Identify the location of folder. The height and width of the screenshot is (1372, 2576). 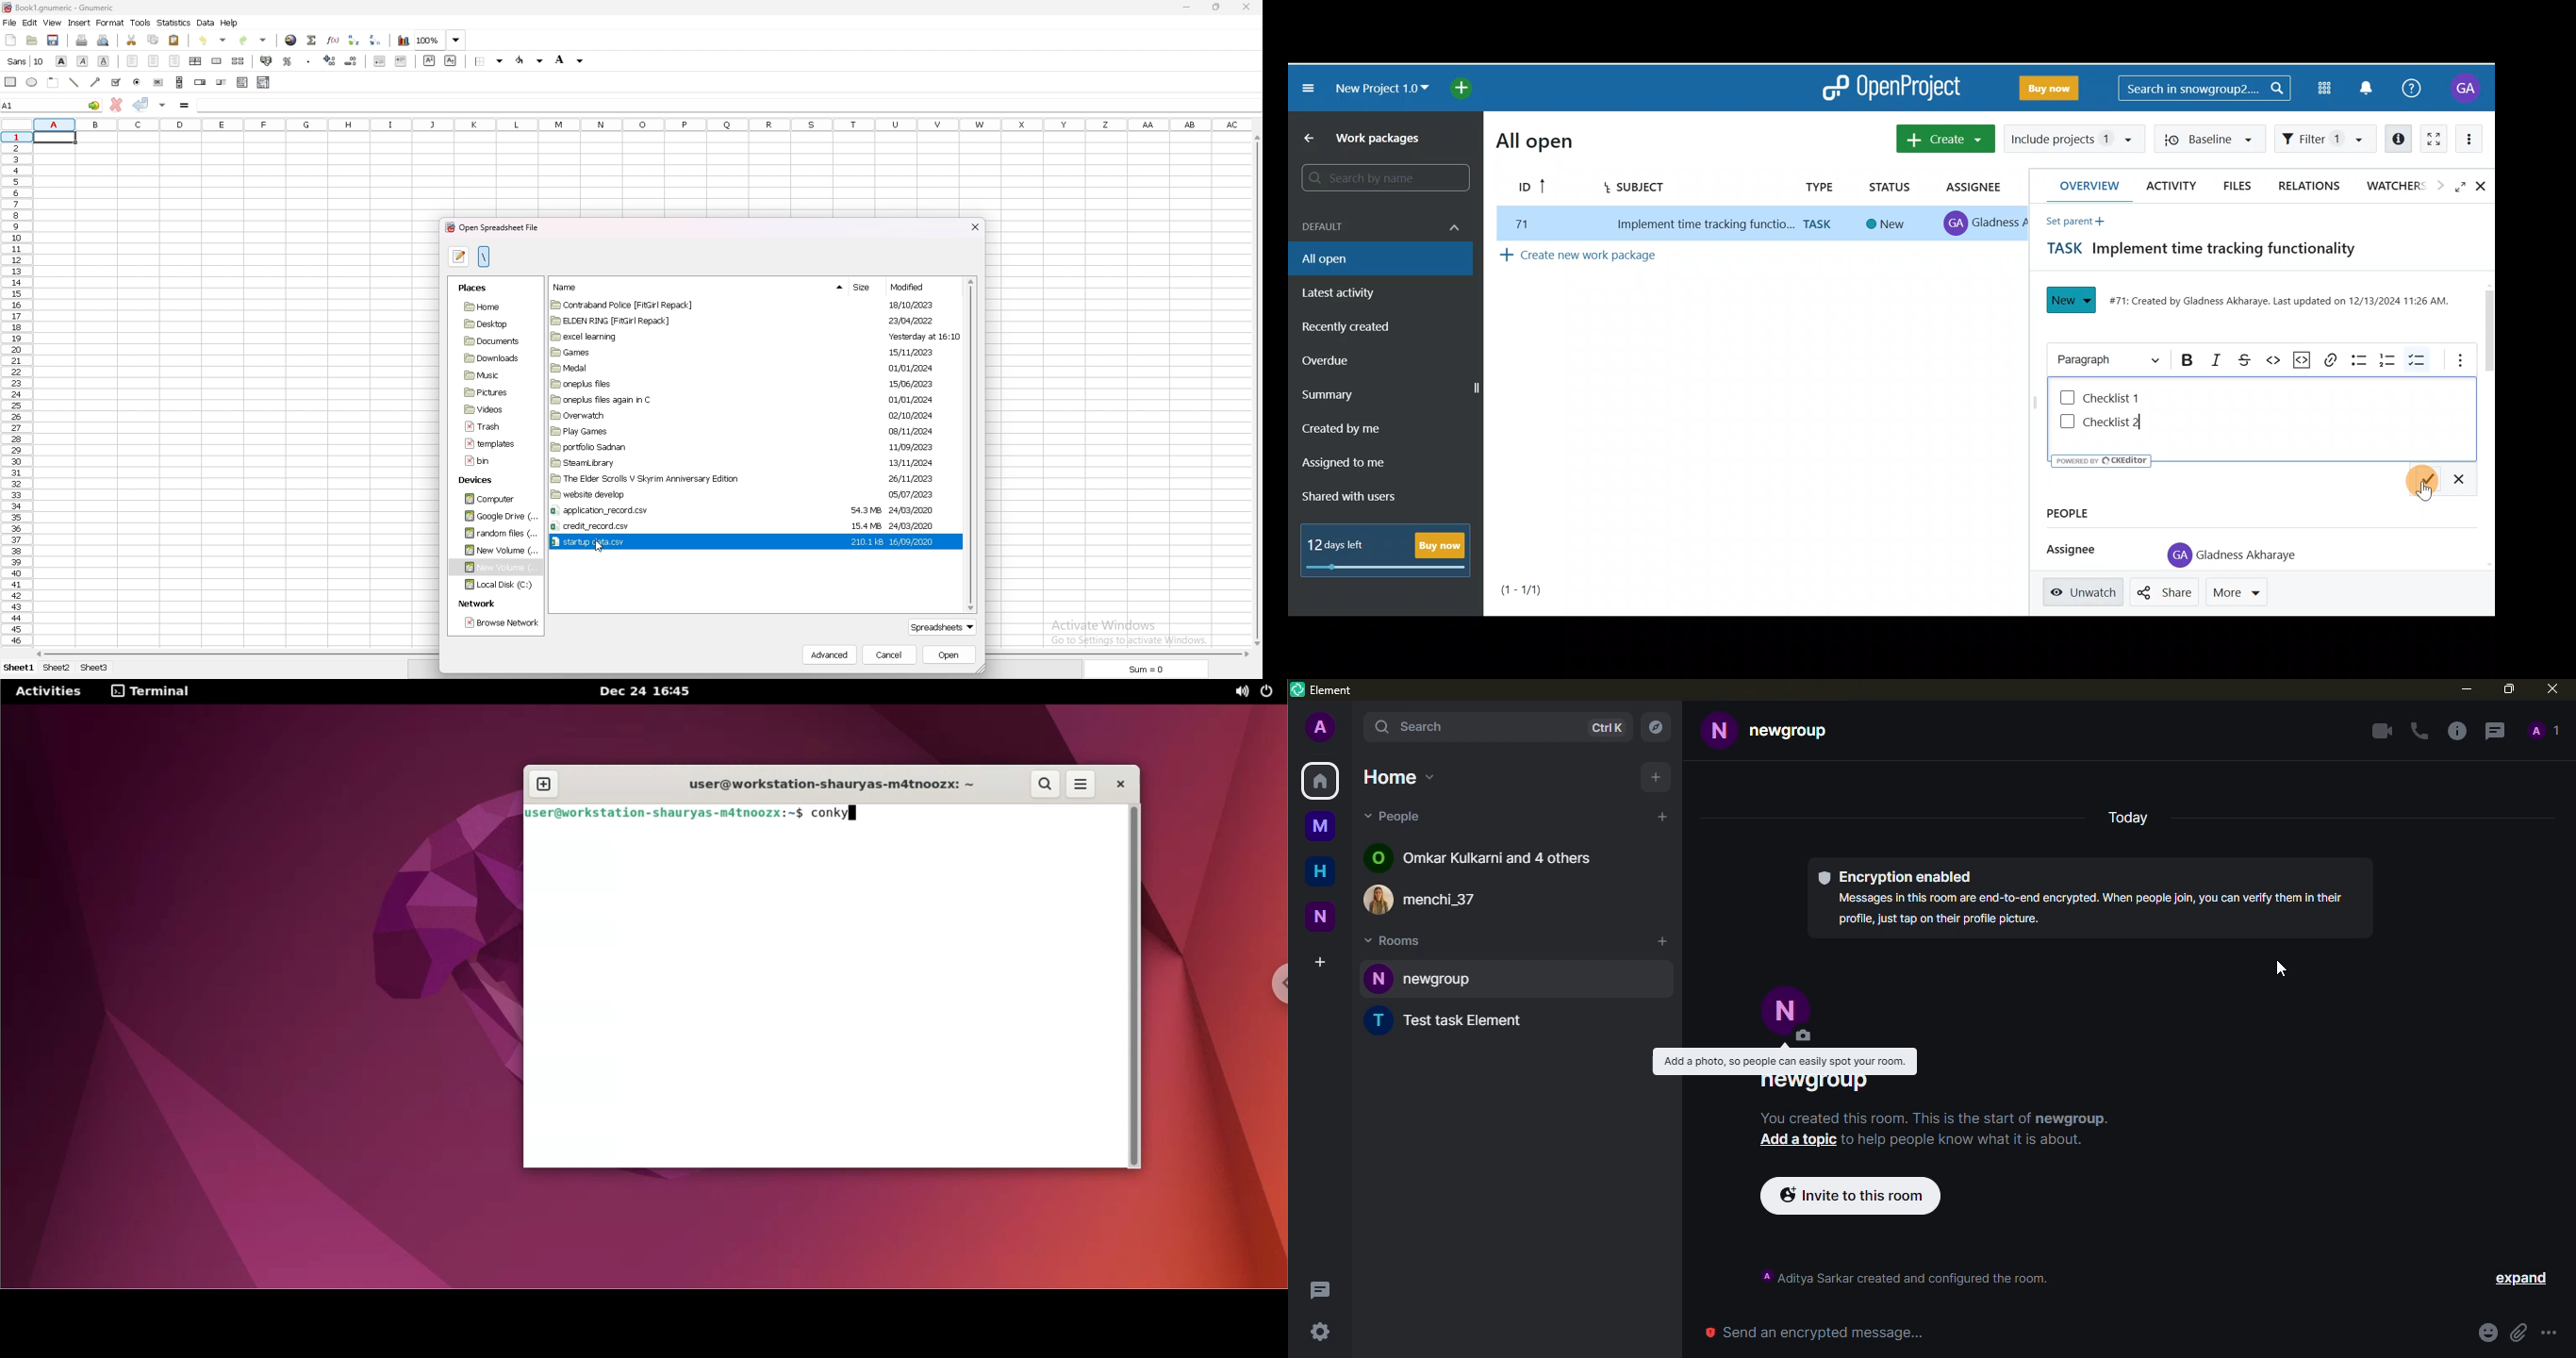
(494, 534).